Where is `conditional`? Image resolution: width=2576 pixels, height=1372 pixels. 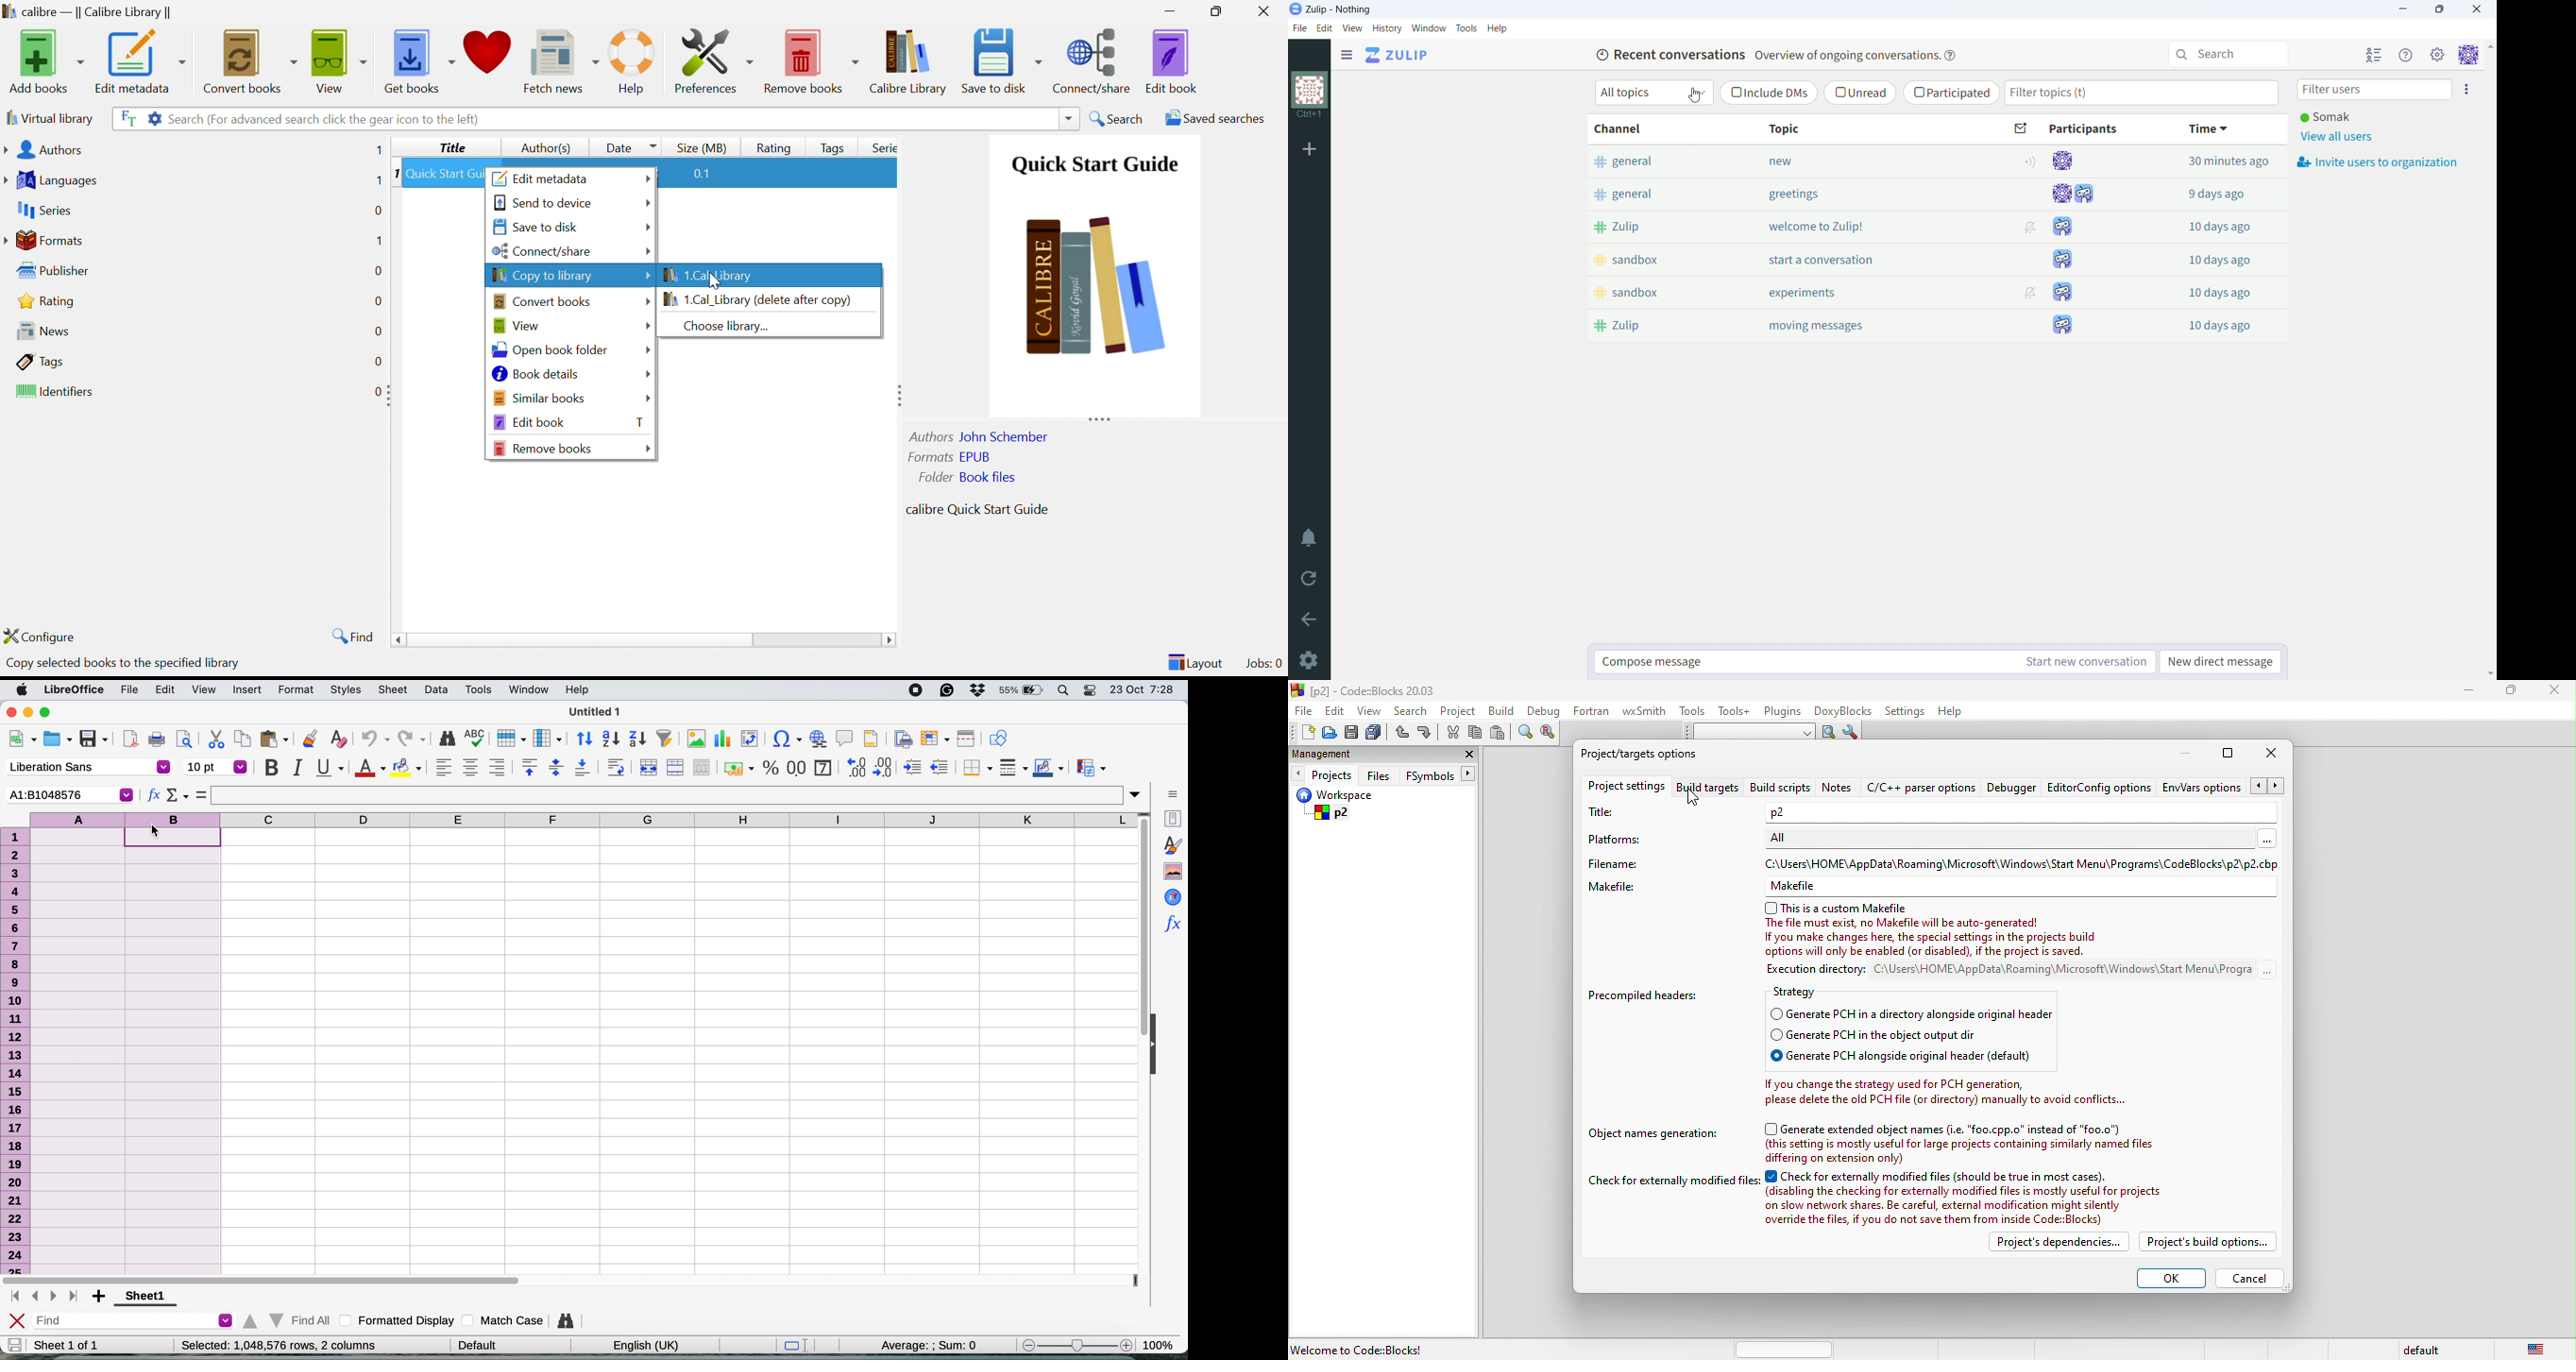
conditional is located at coordinates (1088, 766).